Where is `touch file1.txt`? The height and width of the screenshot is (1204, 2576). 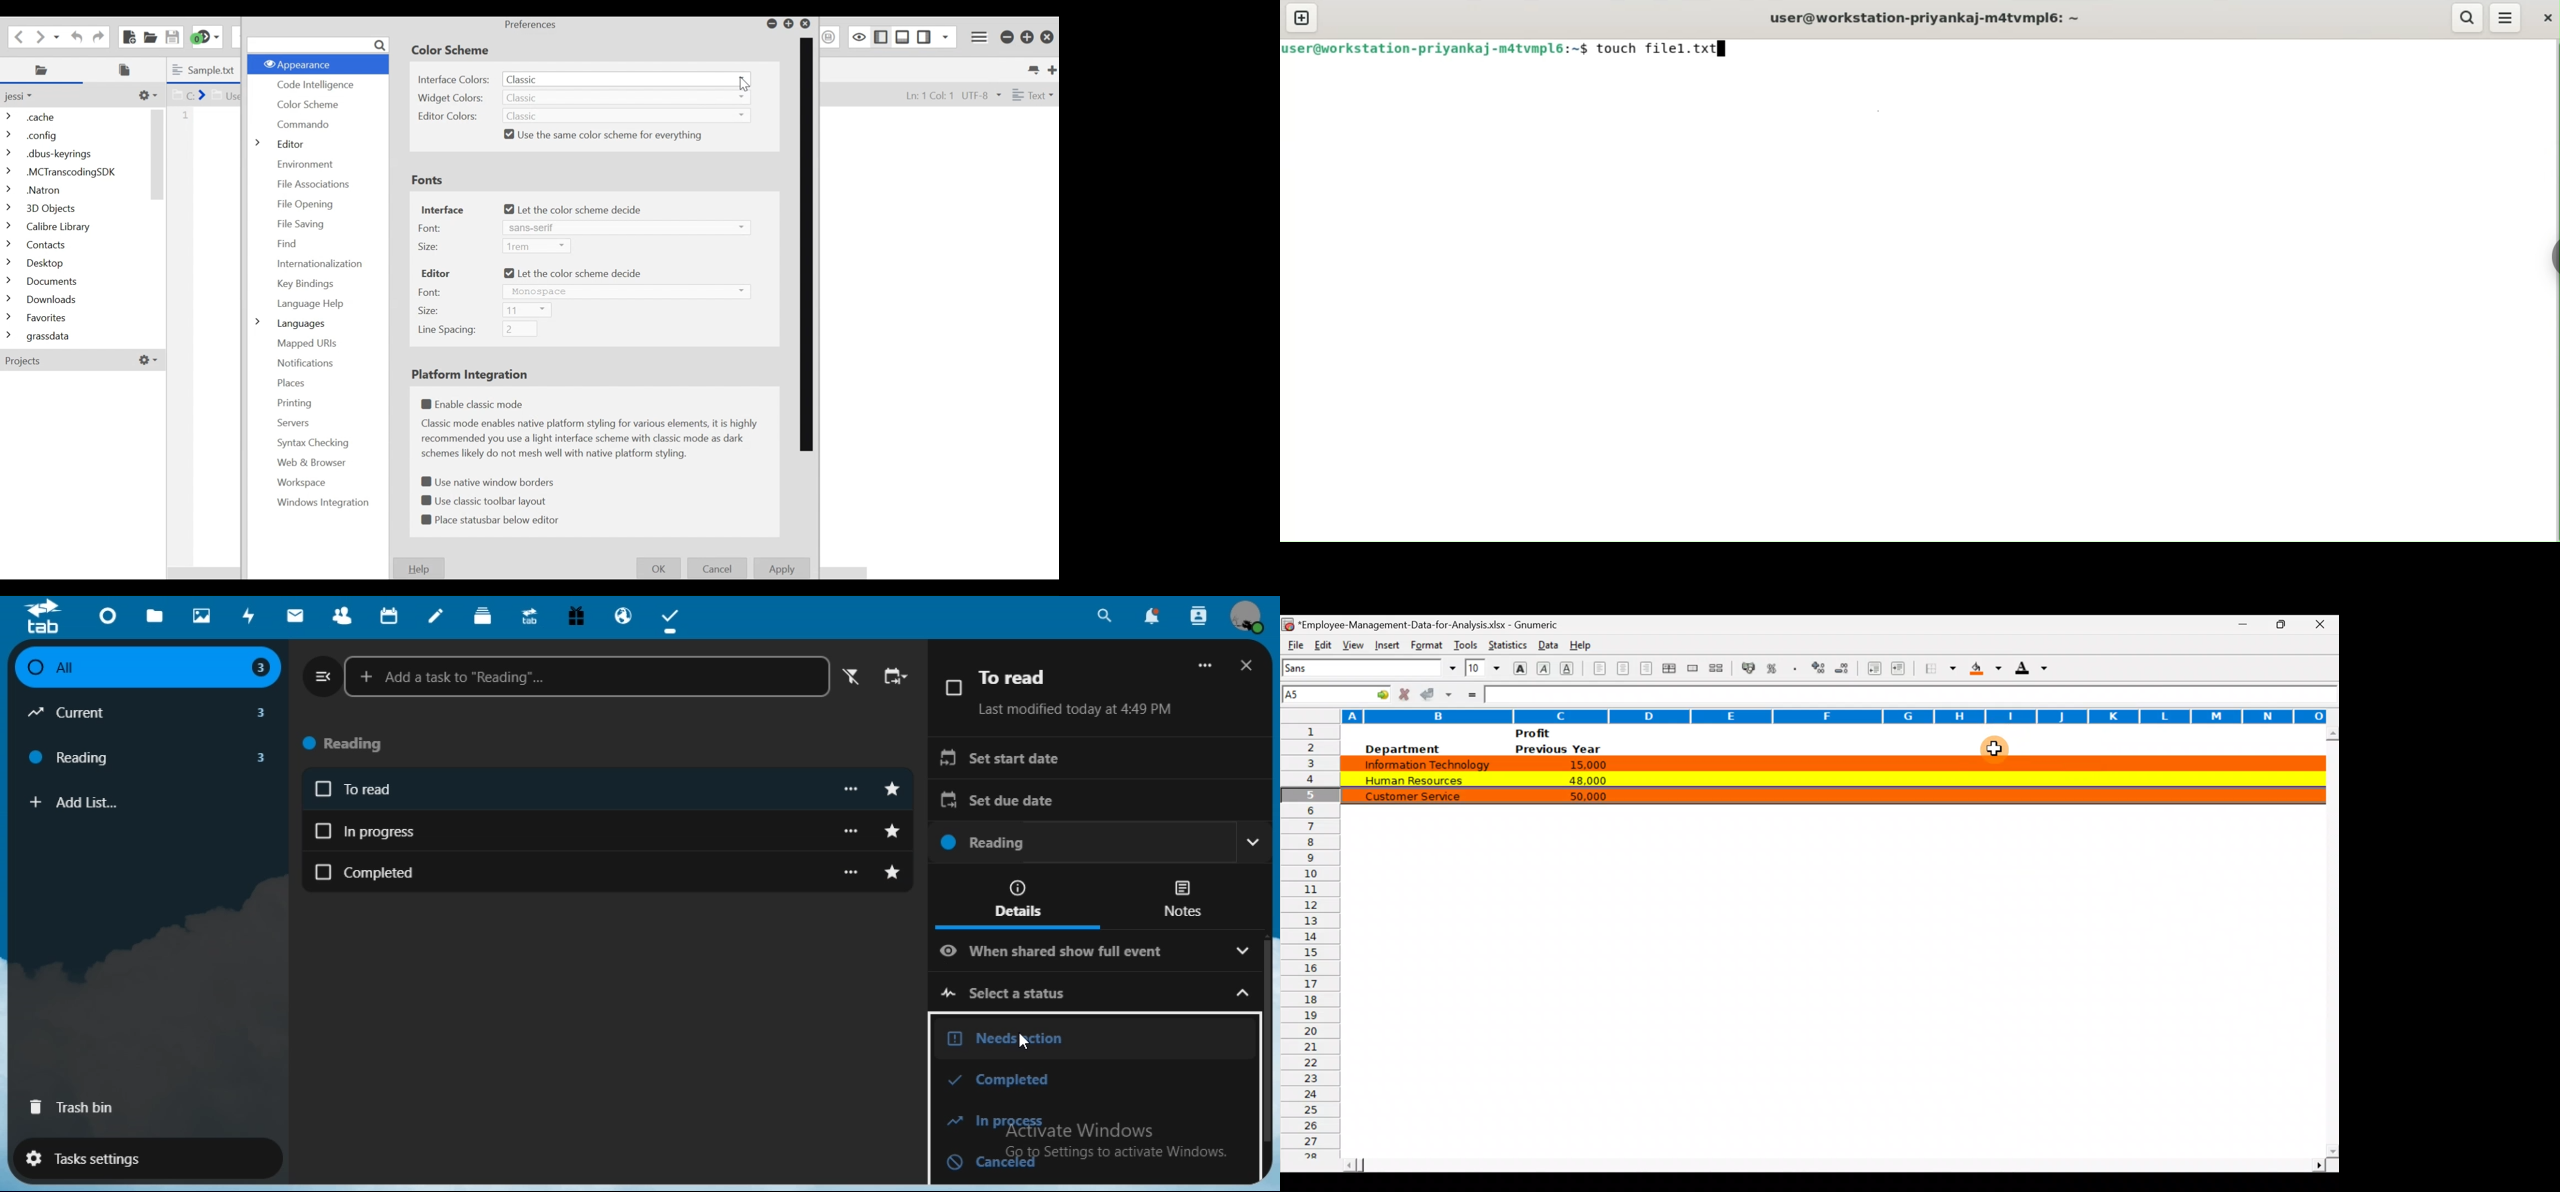
touch file1.txt is located at coordinates (1662, 51).